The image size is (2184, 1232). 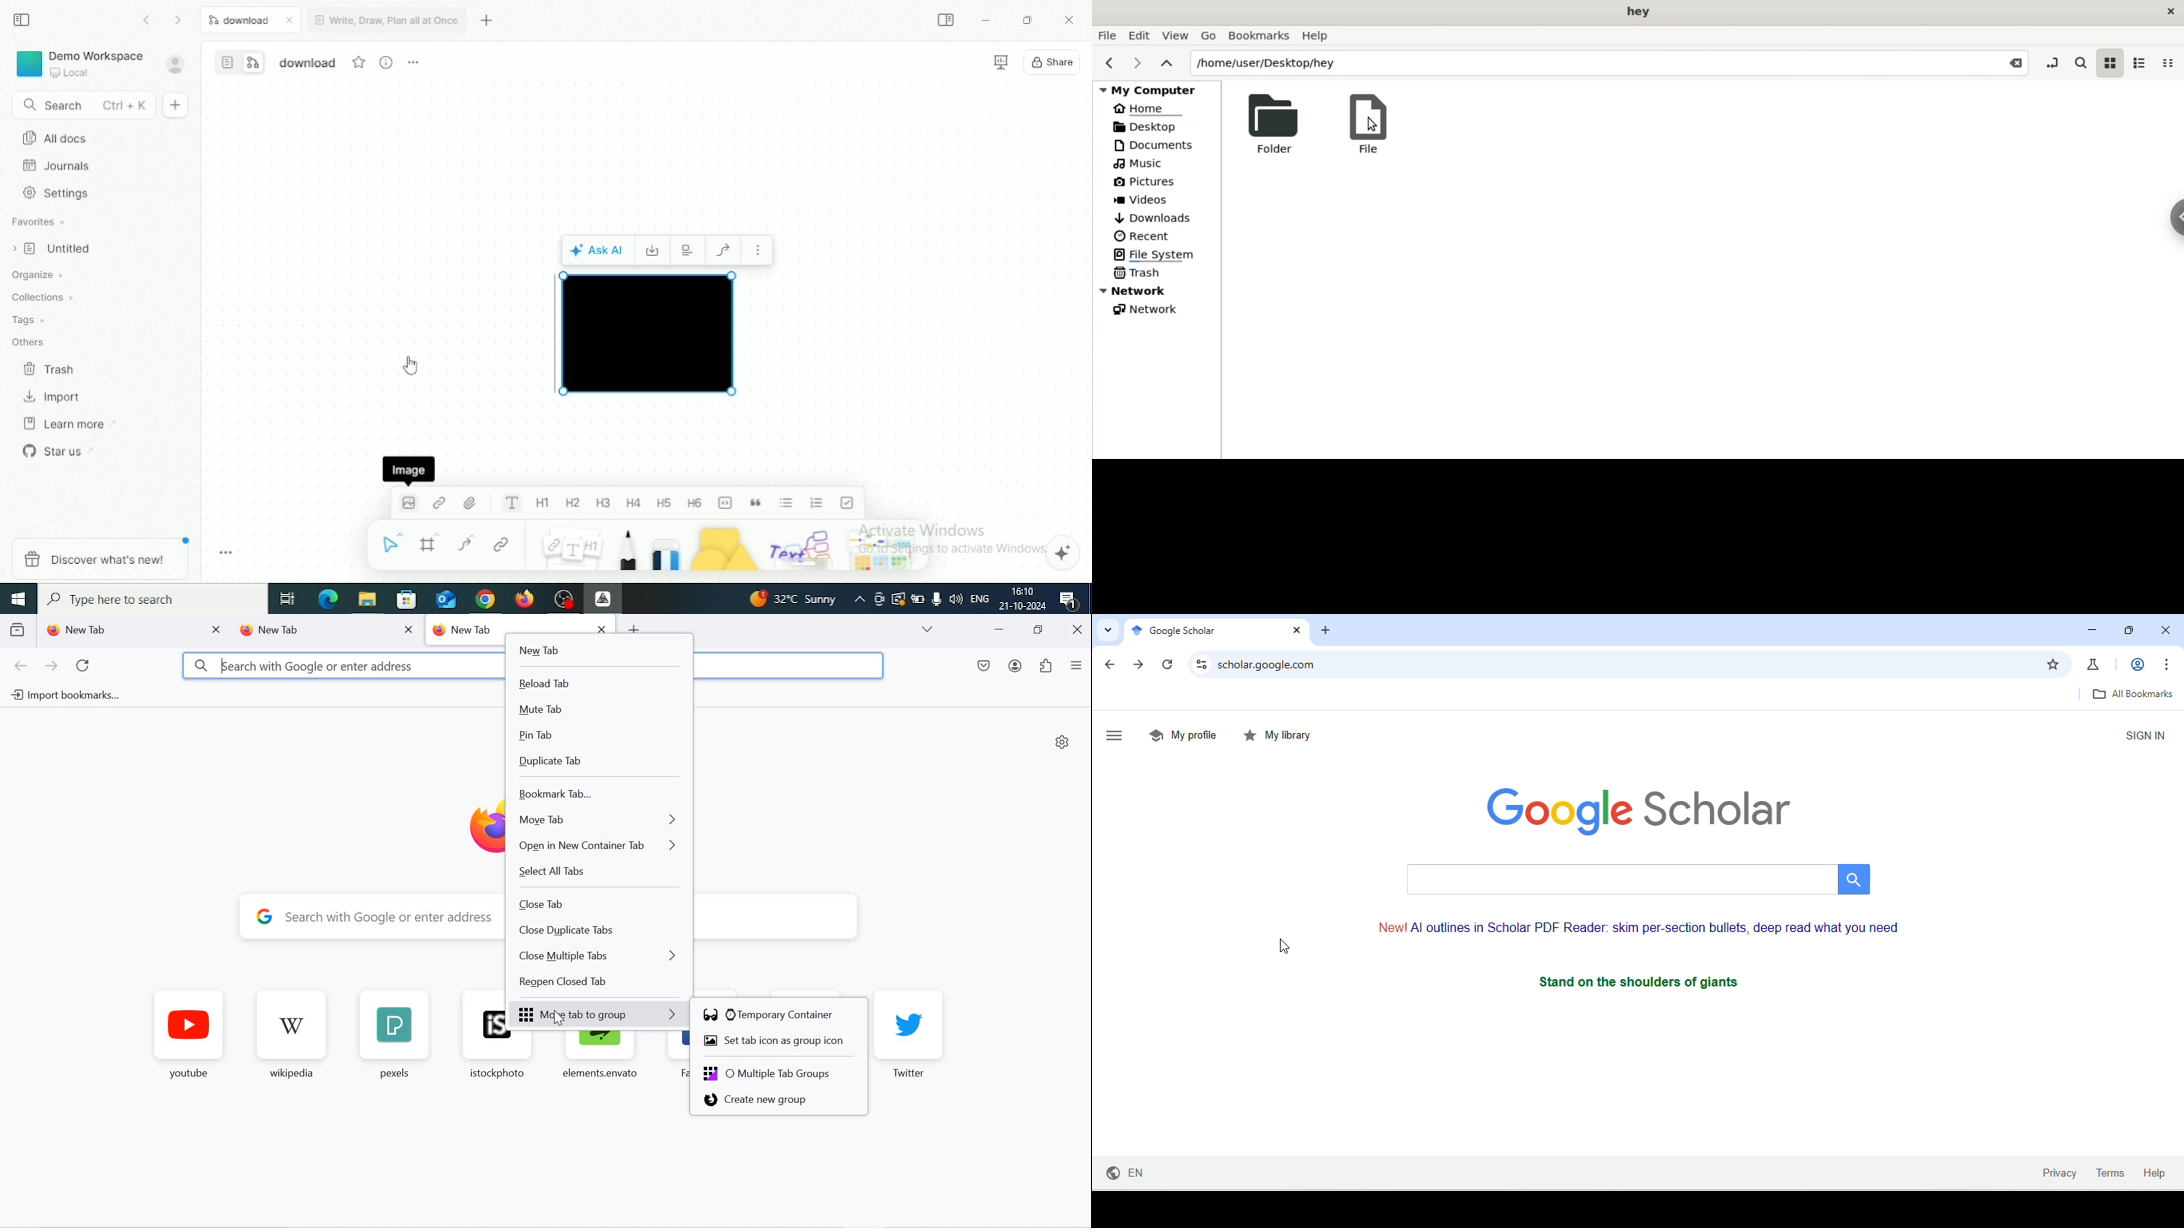 What do you see at coordinates (2166, 663) in the screenshot?
I see `customize or control chromium` at bounding box center [2166, 663].